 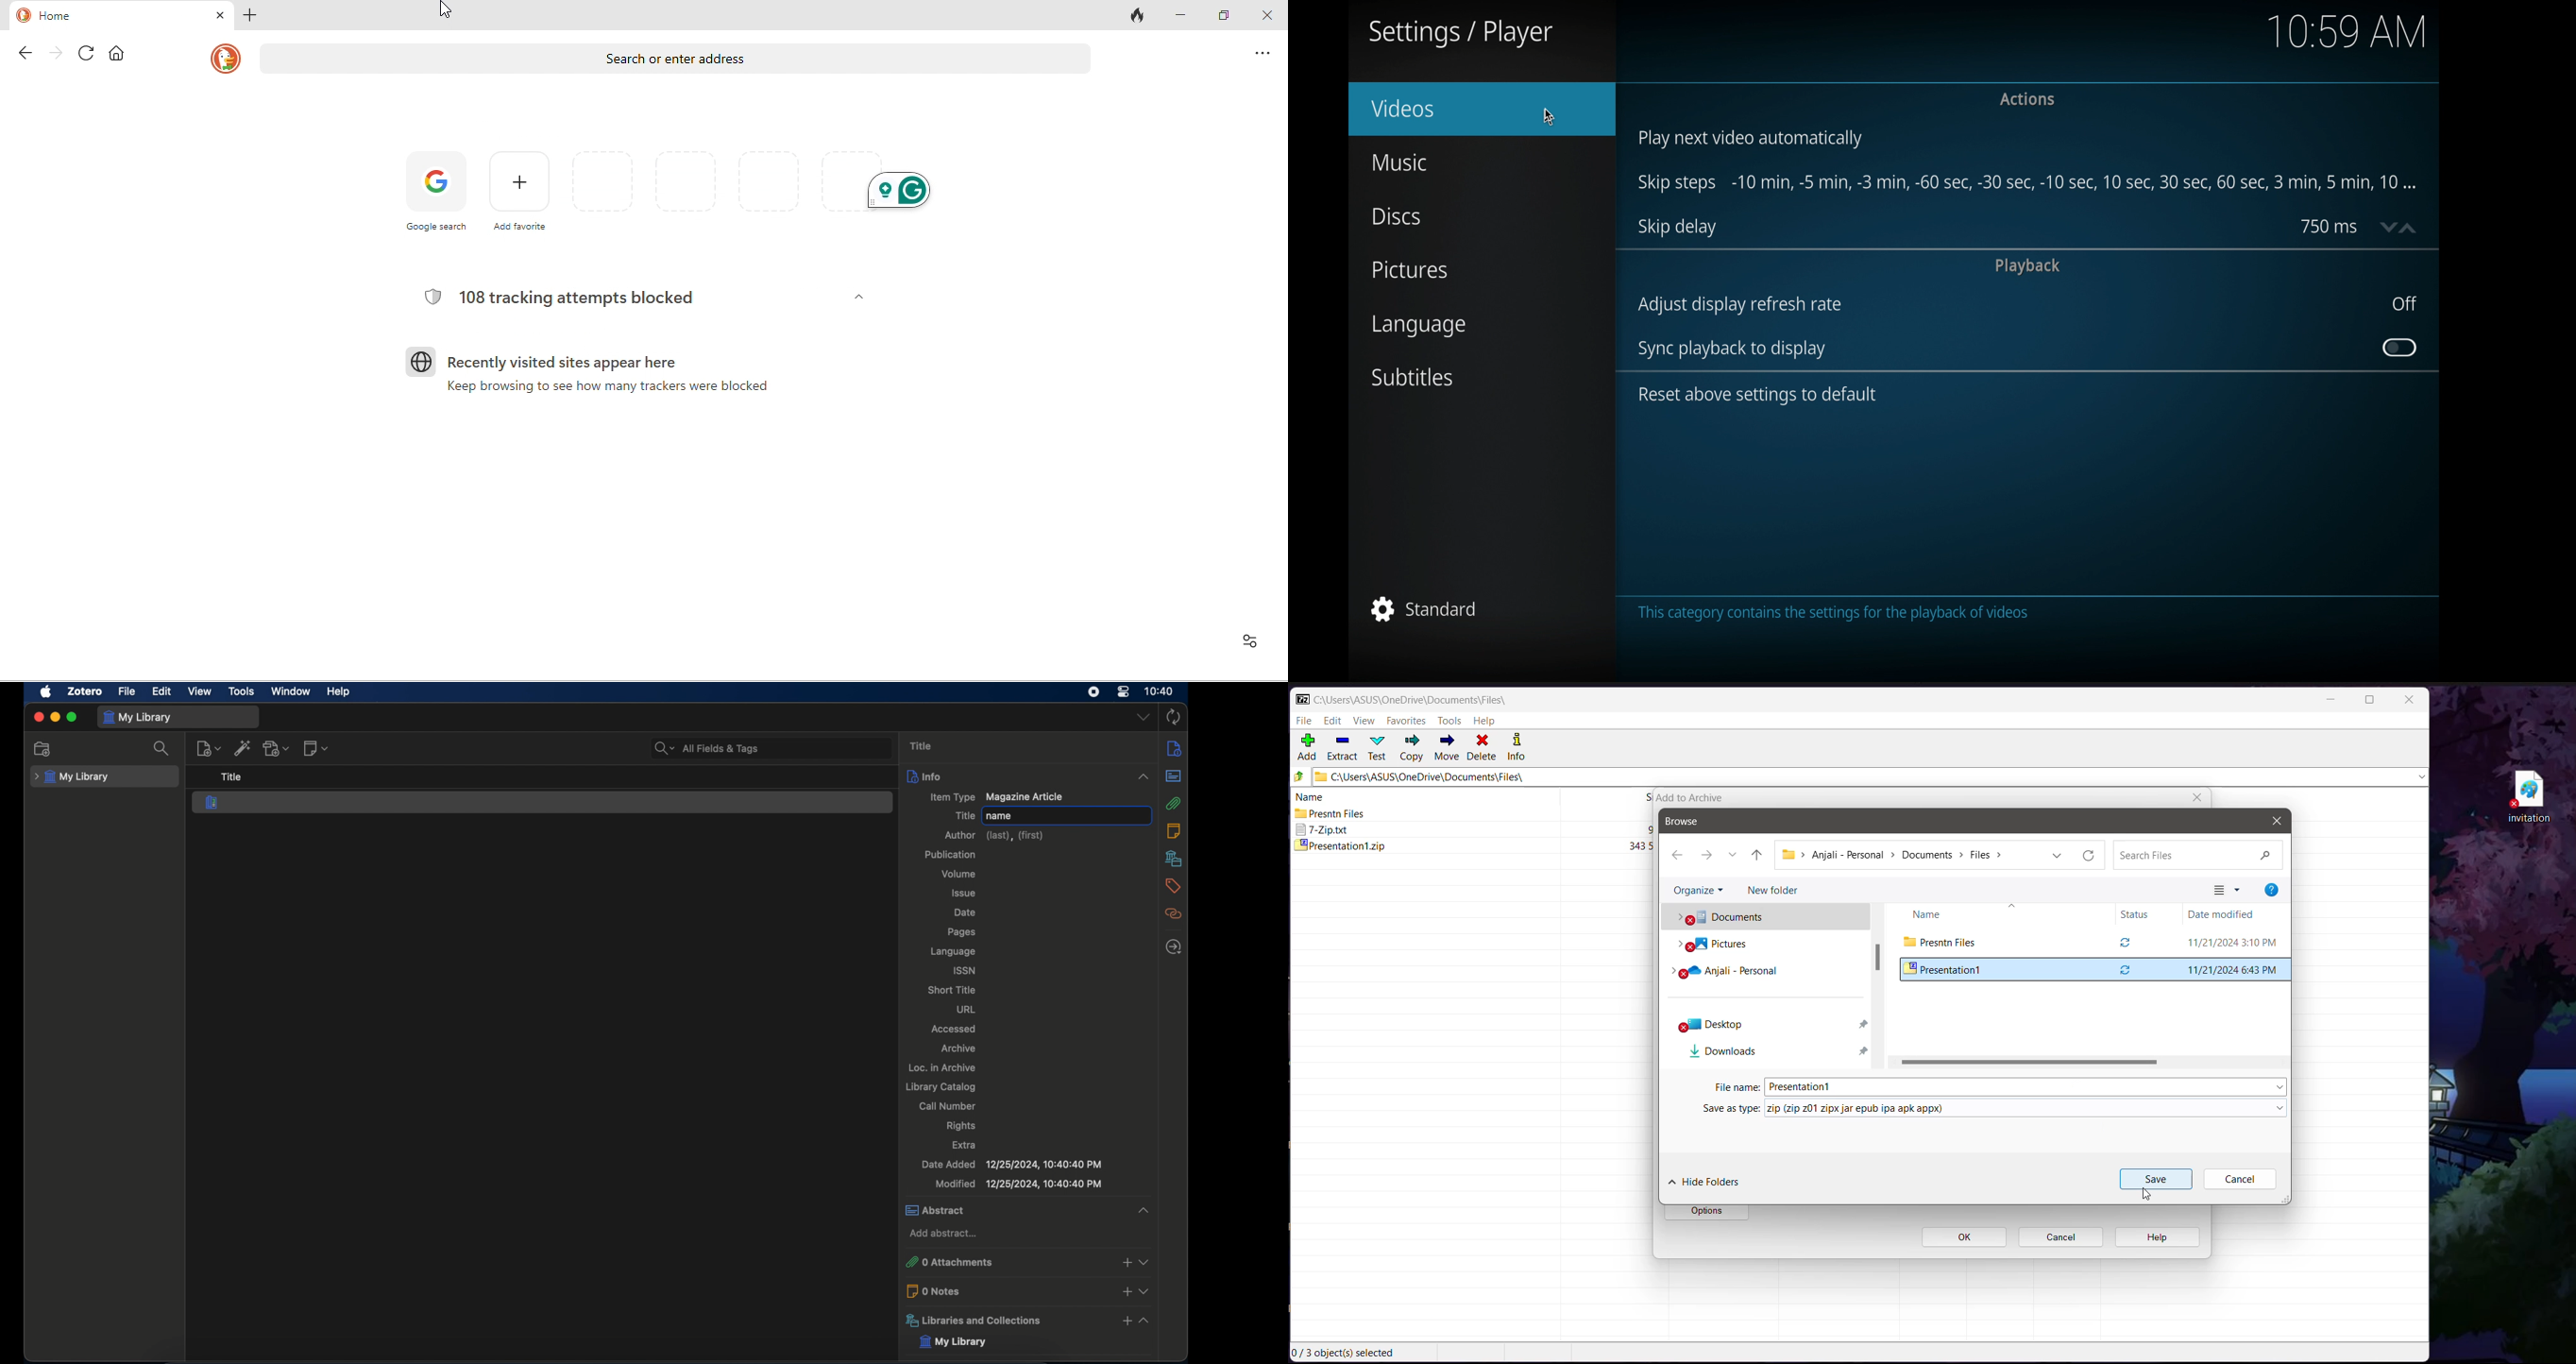 What do you see at coordinates (944, 1233) in the screenshot?
I see `add abstract` at bounding box center [944, 1233].